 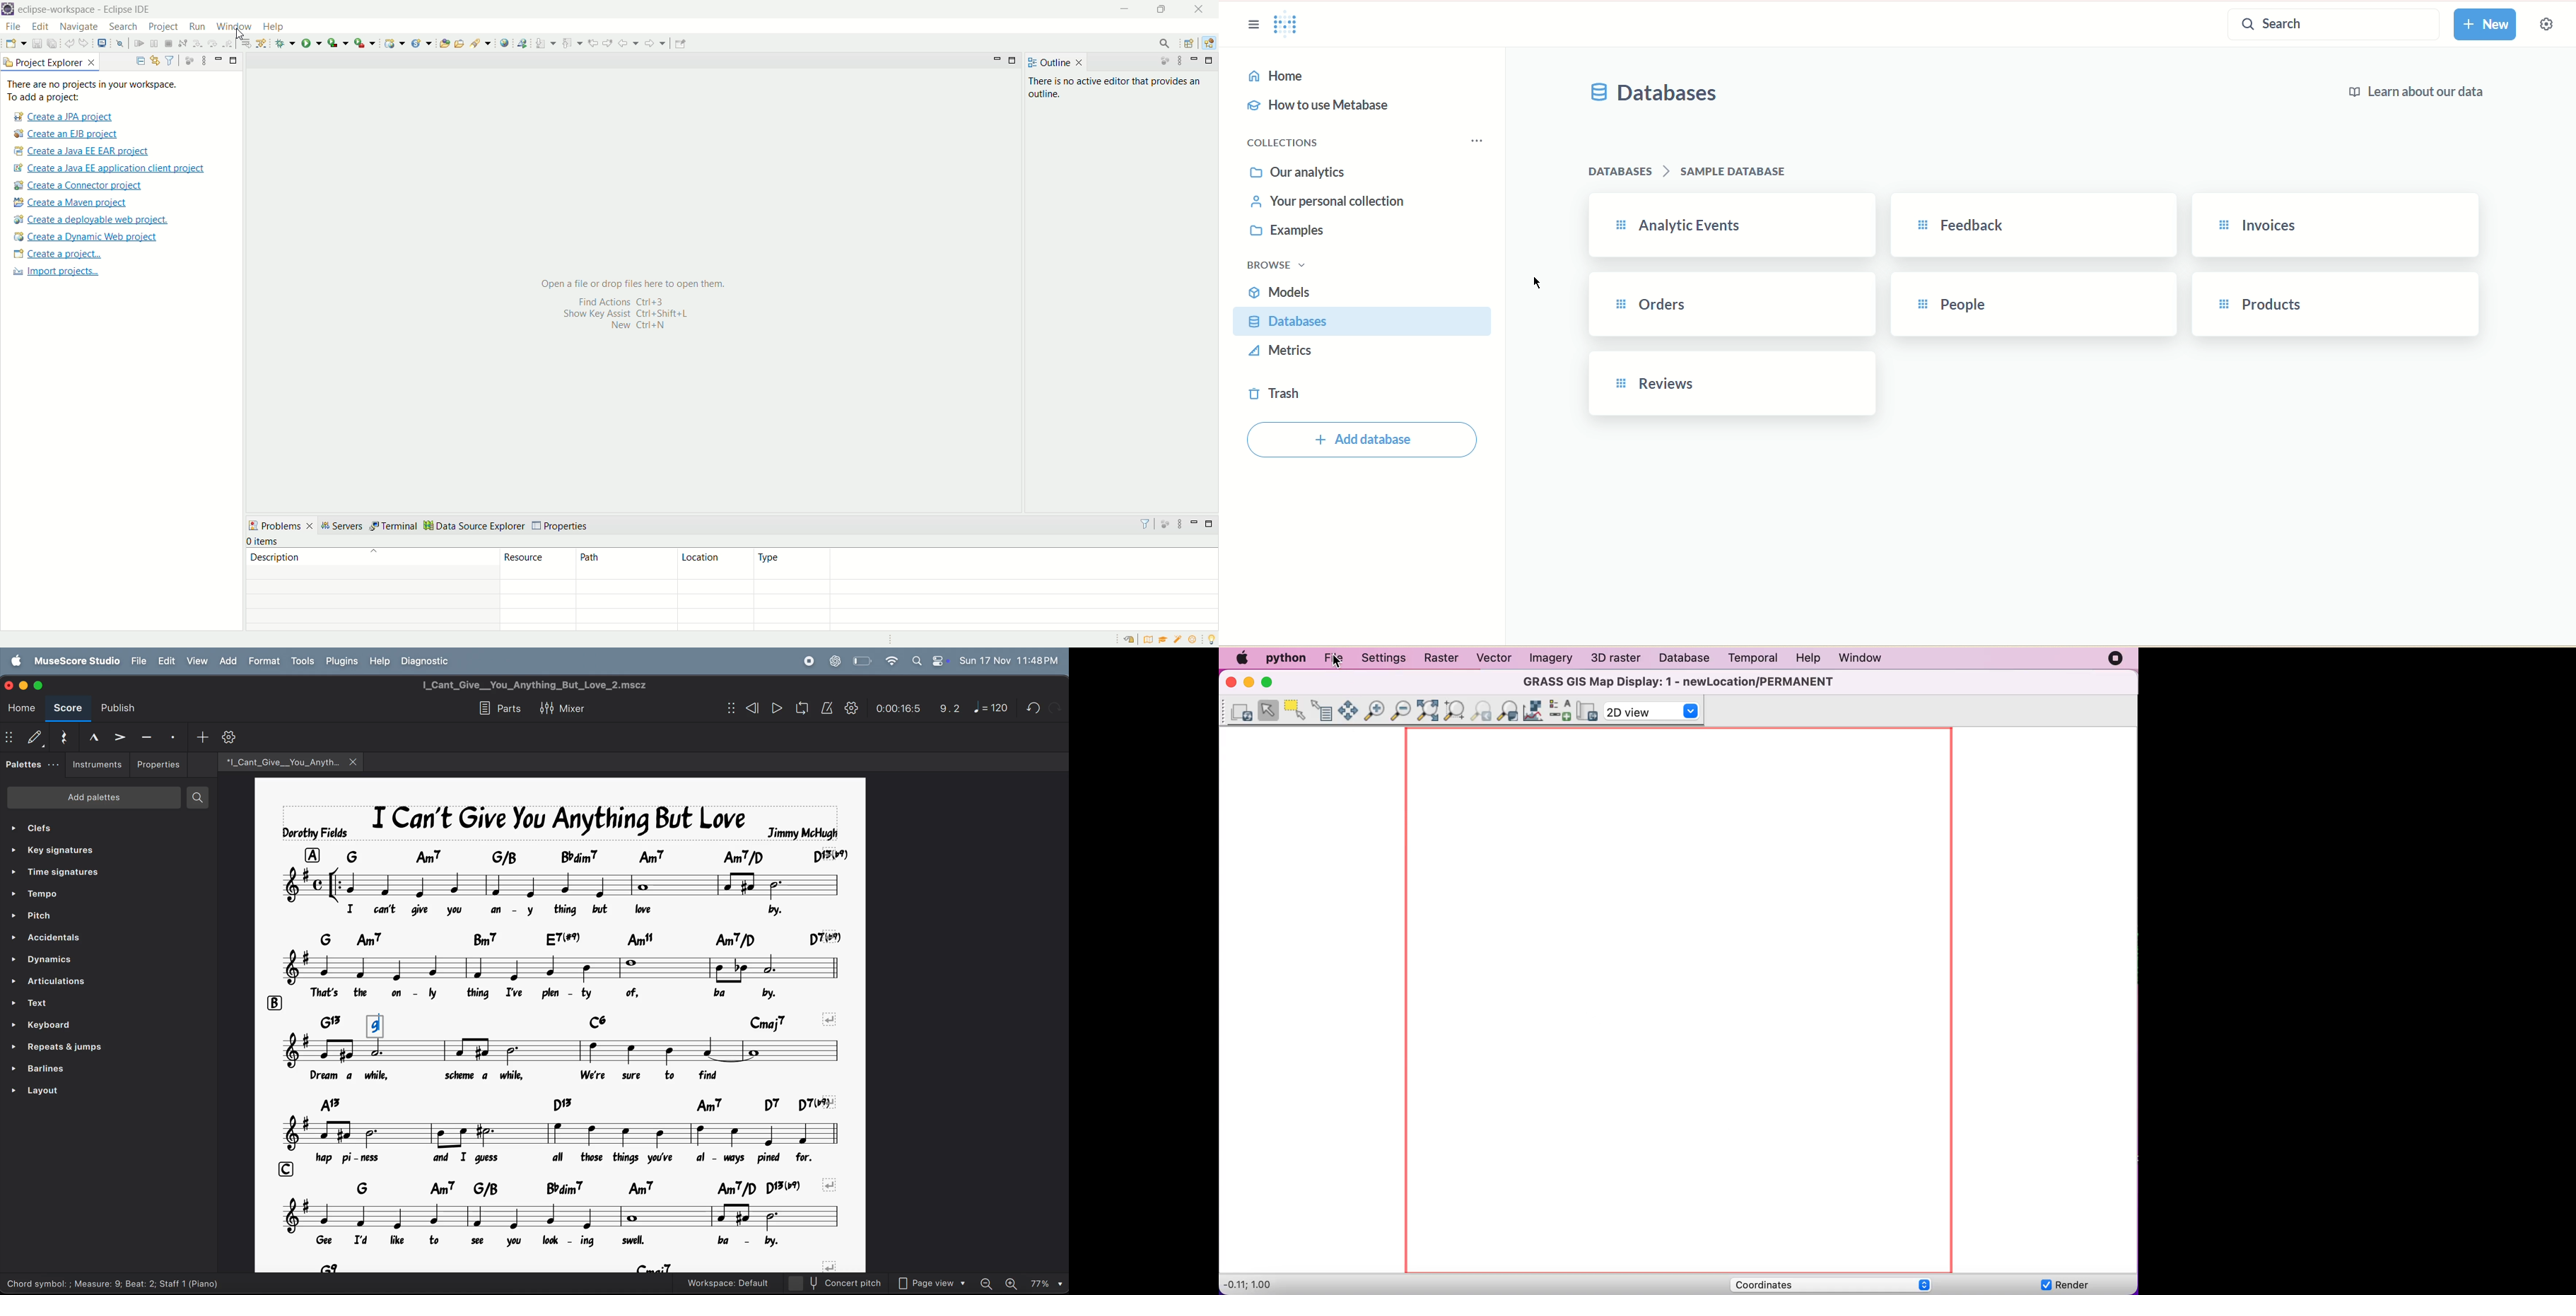 I want to click on filter, so click(x=170, y=60).